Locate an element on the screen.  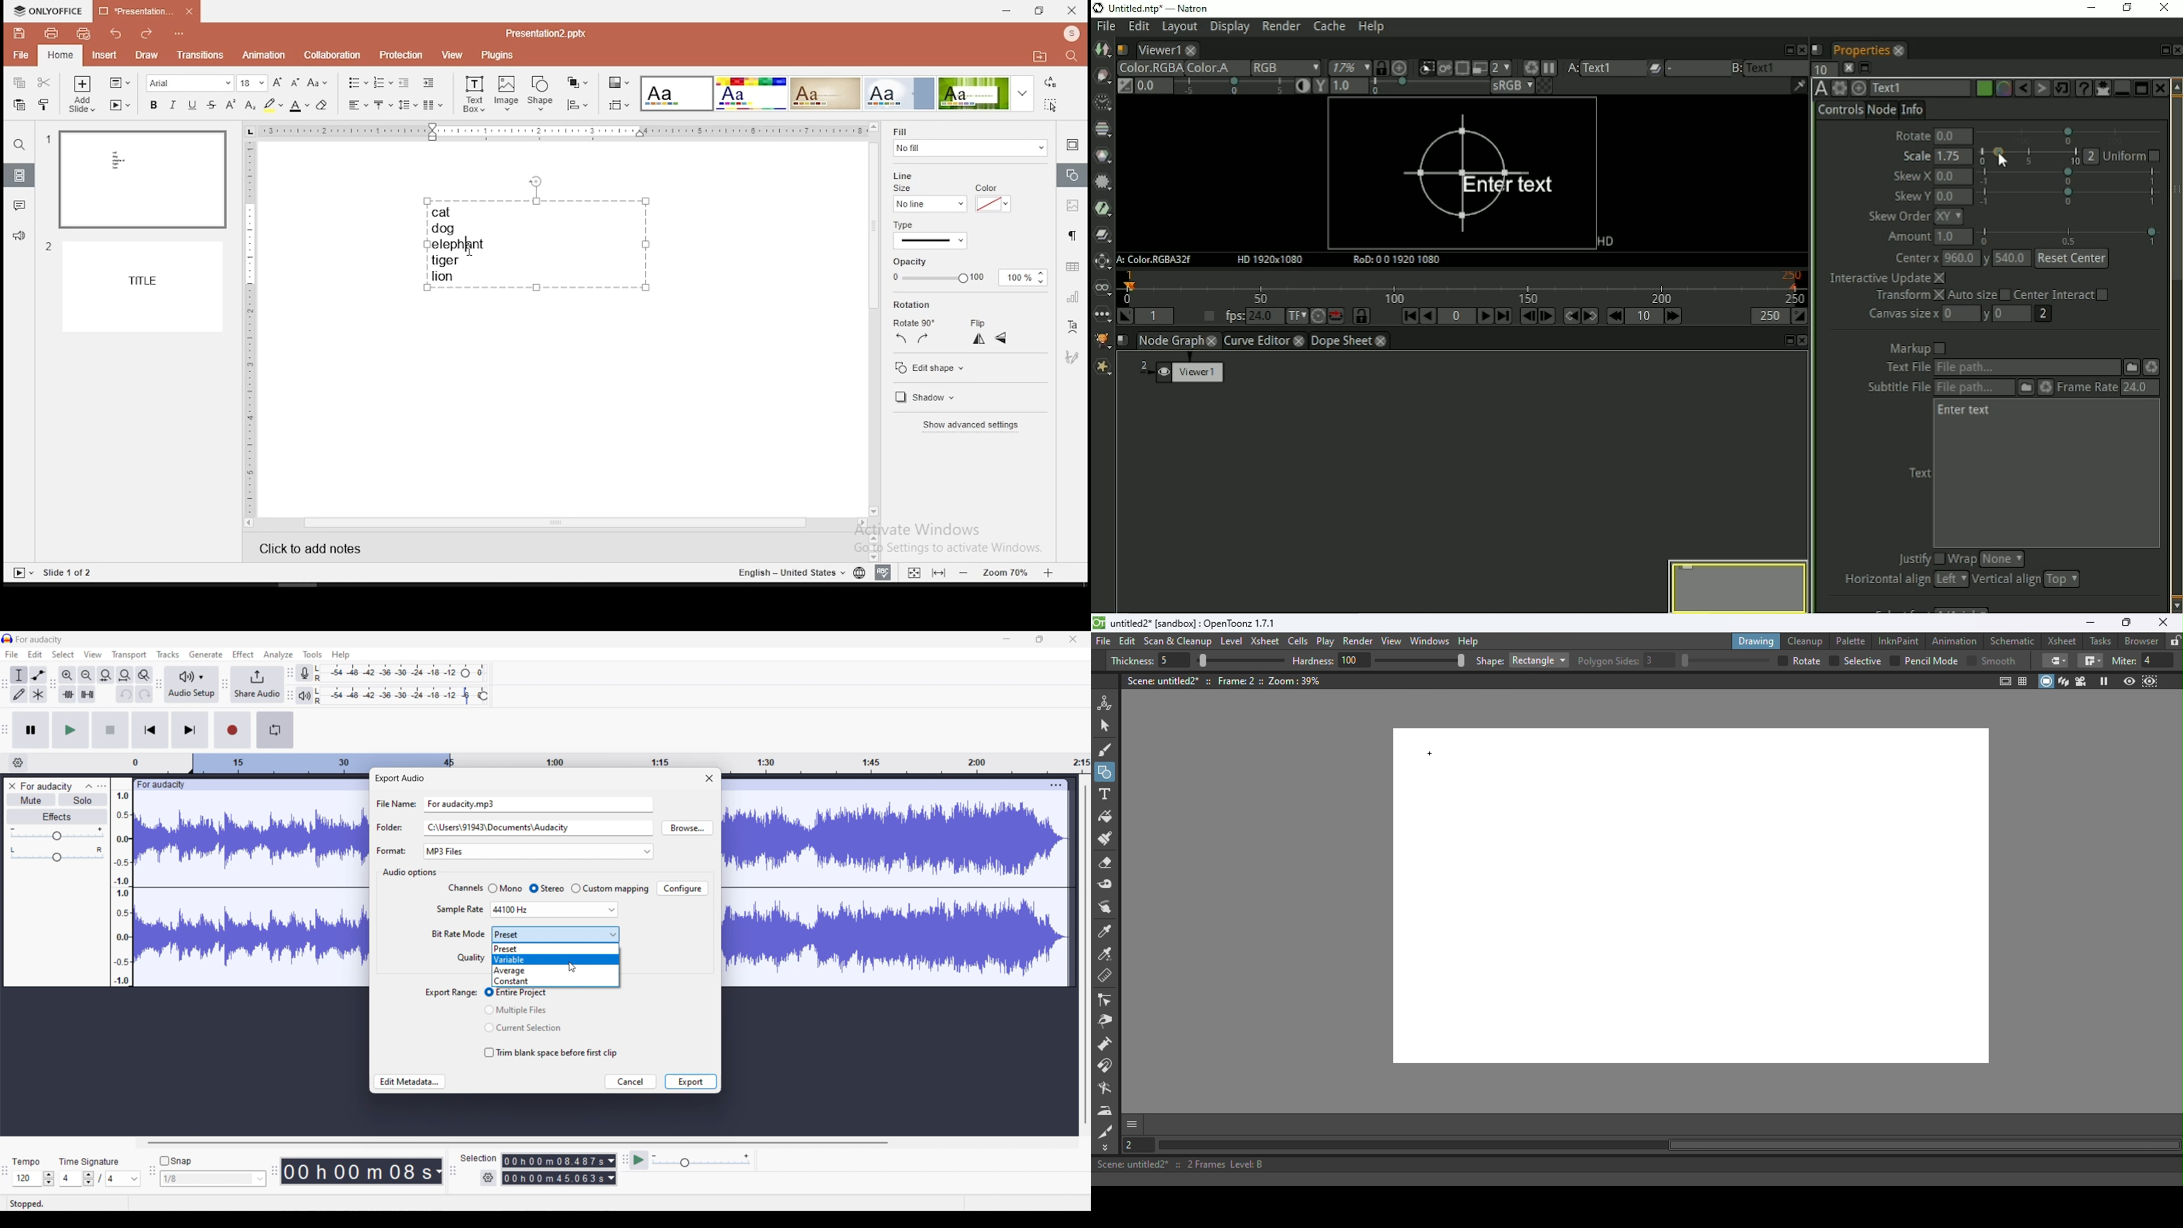
Animate tool is located at coordinates (1108, 703).